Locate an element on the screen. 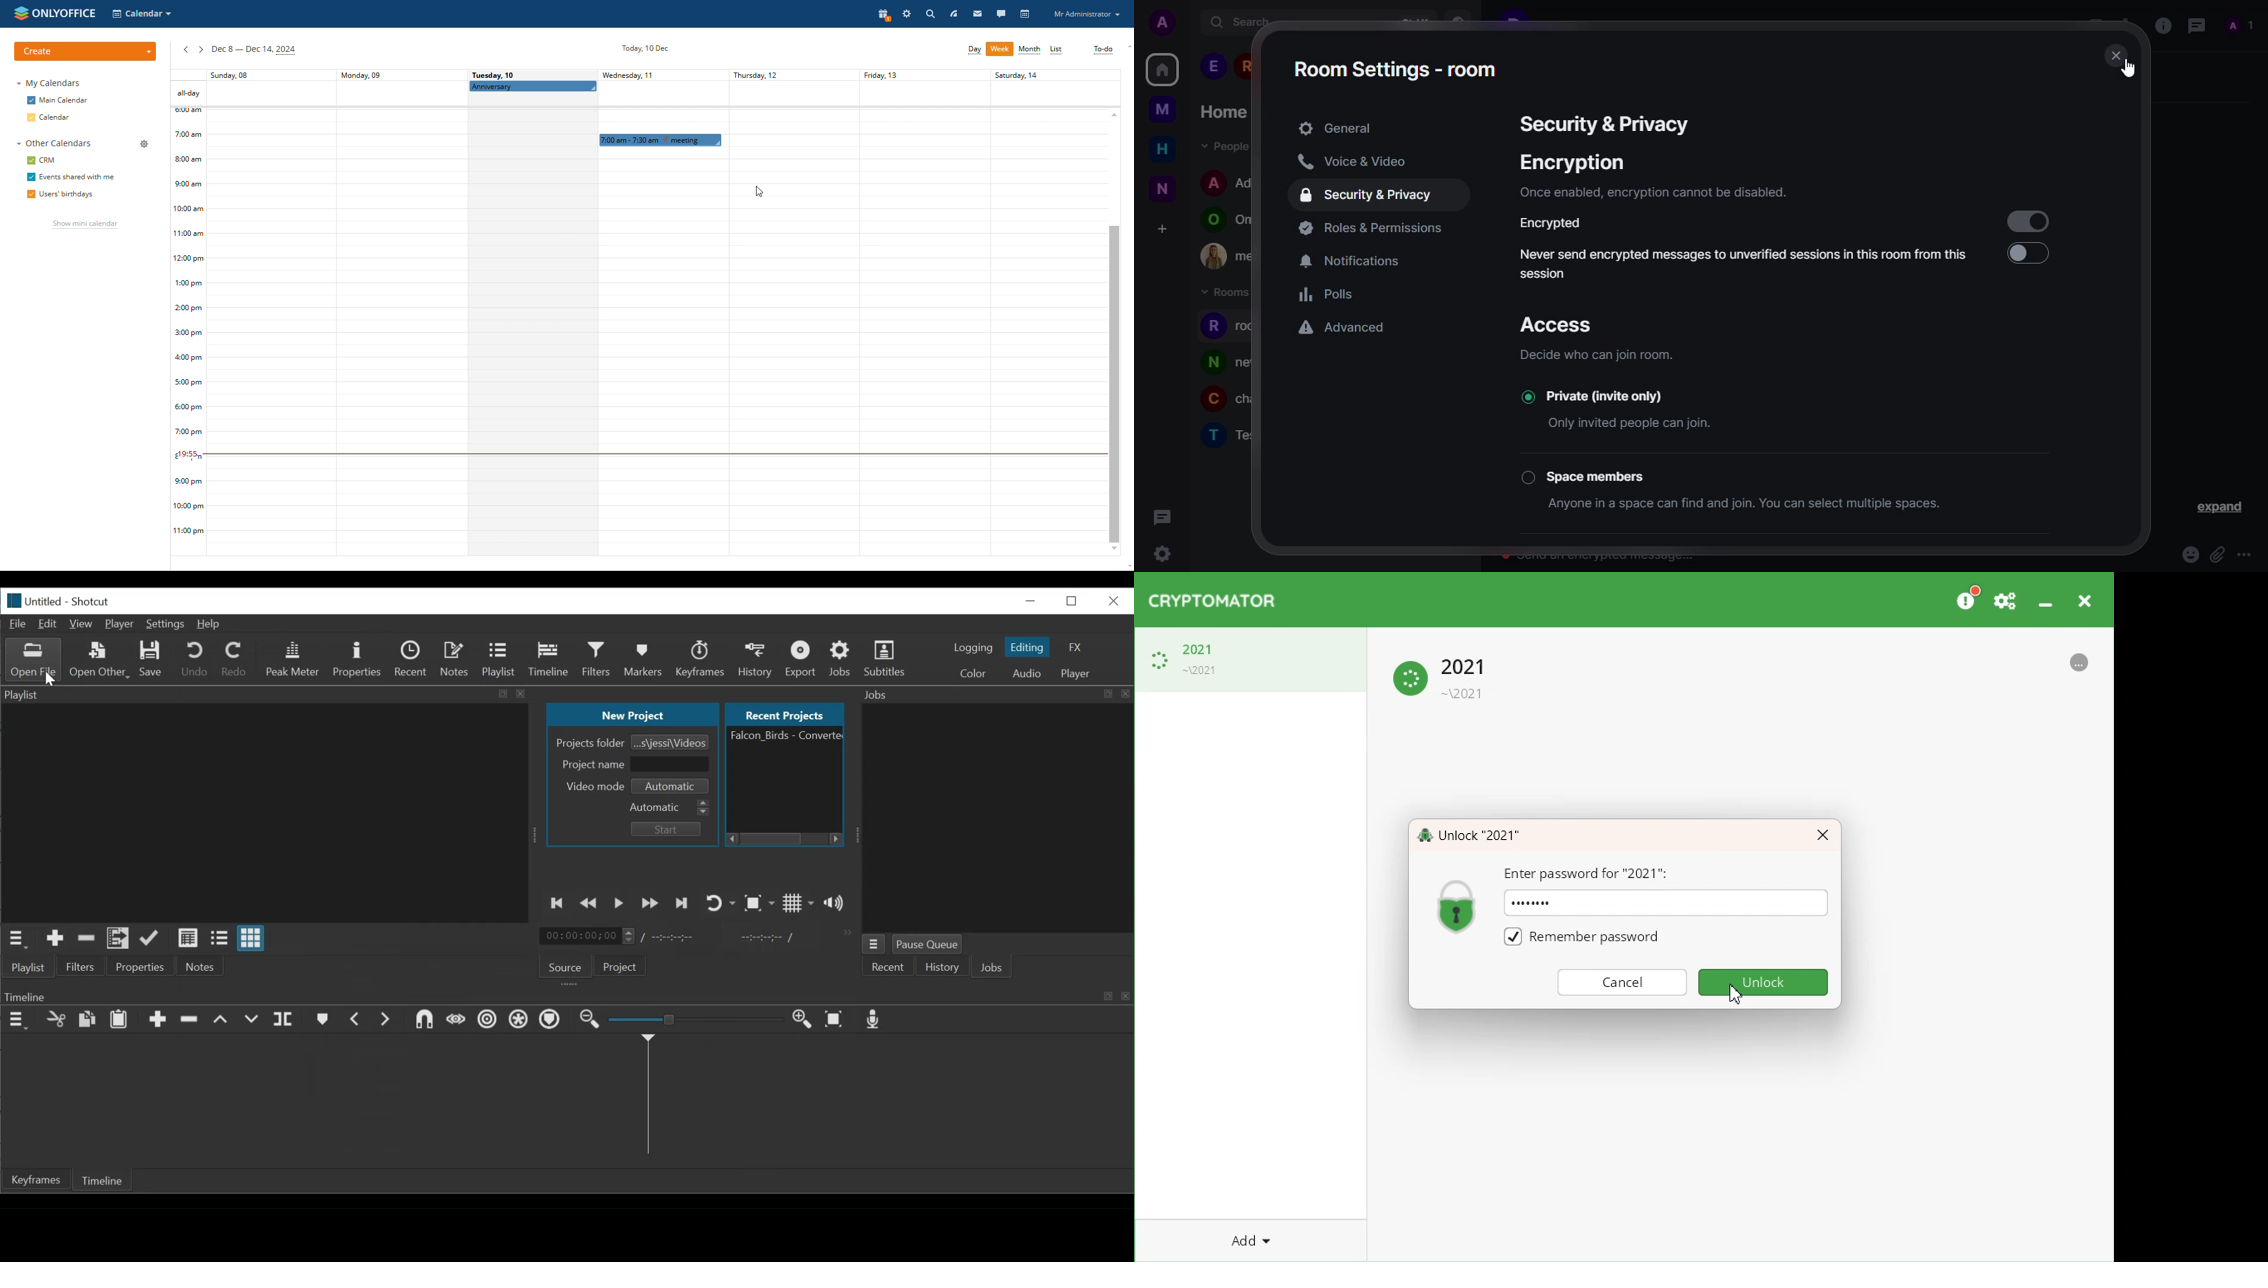 The height and width of the screenshot is (1288, 2268). enable is located at coordinates (2026, 254).